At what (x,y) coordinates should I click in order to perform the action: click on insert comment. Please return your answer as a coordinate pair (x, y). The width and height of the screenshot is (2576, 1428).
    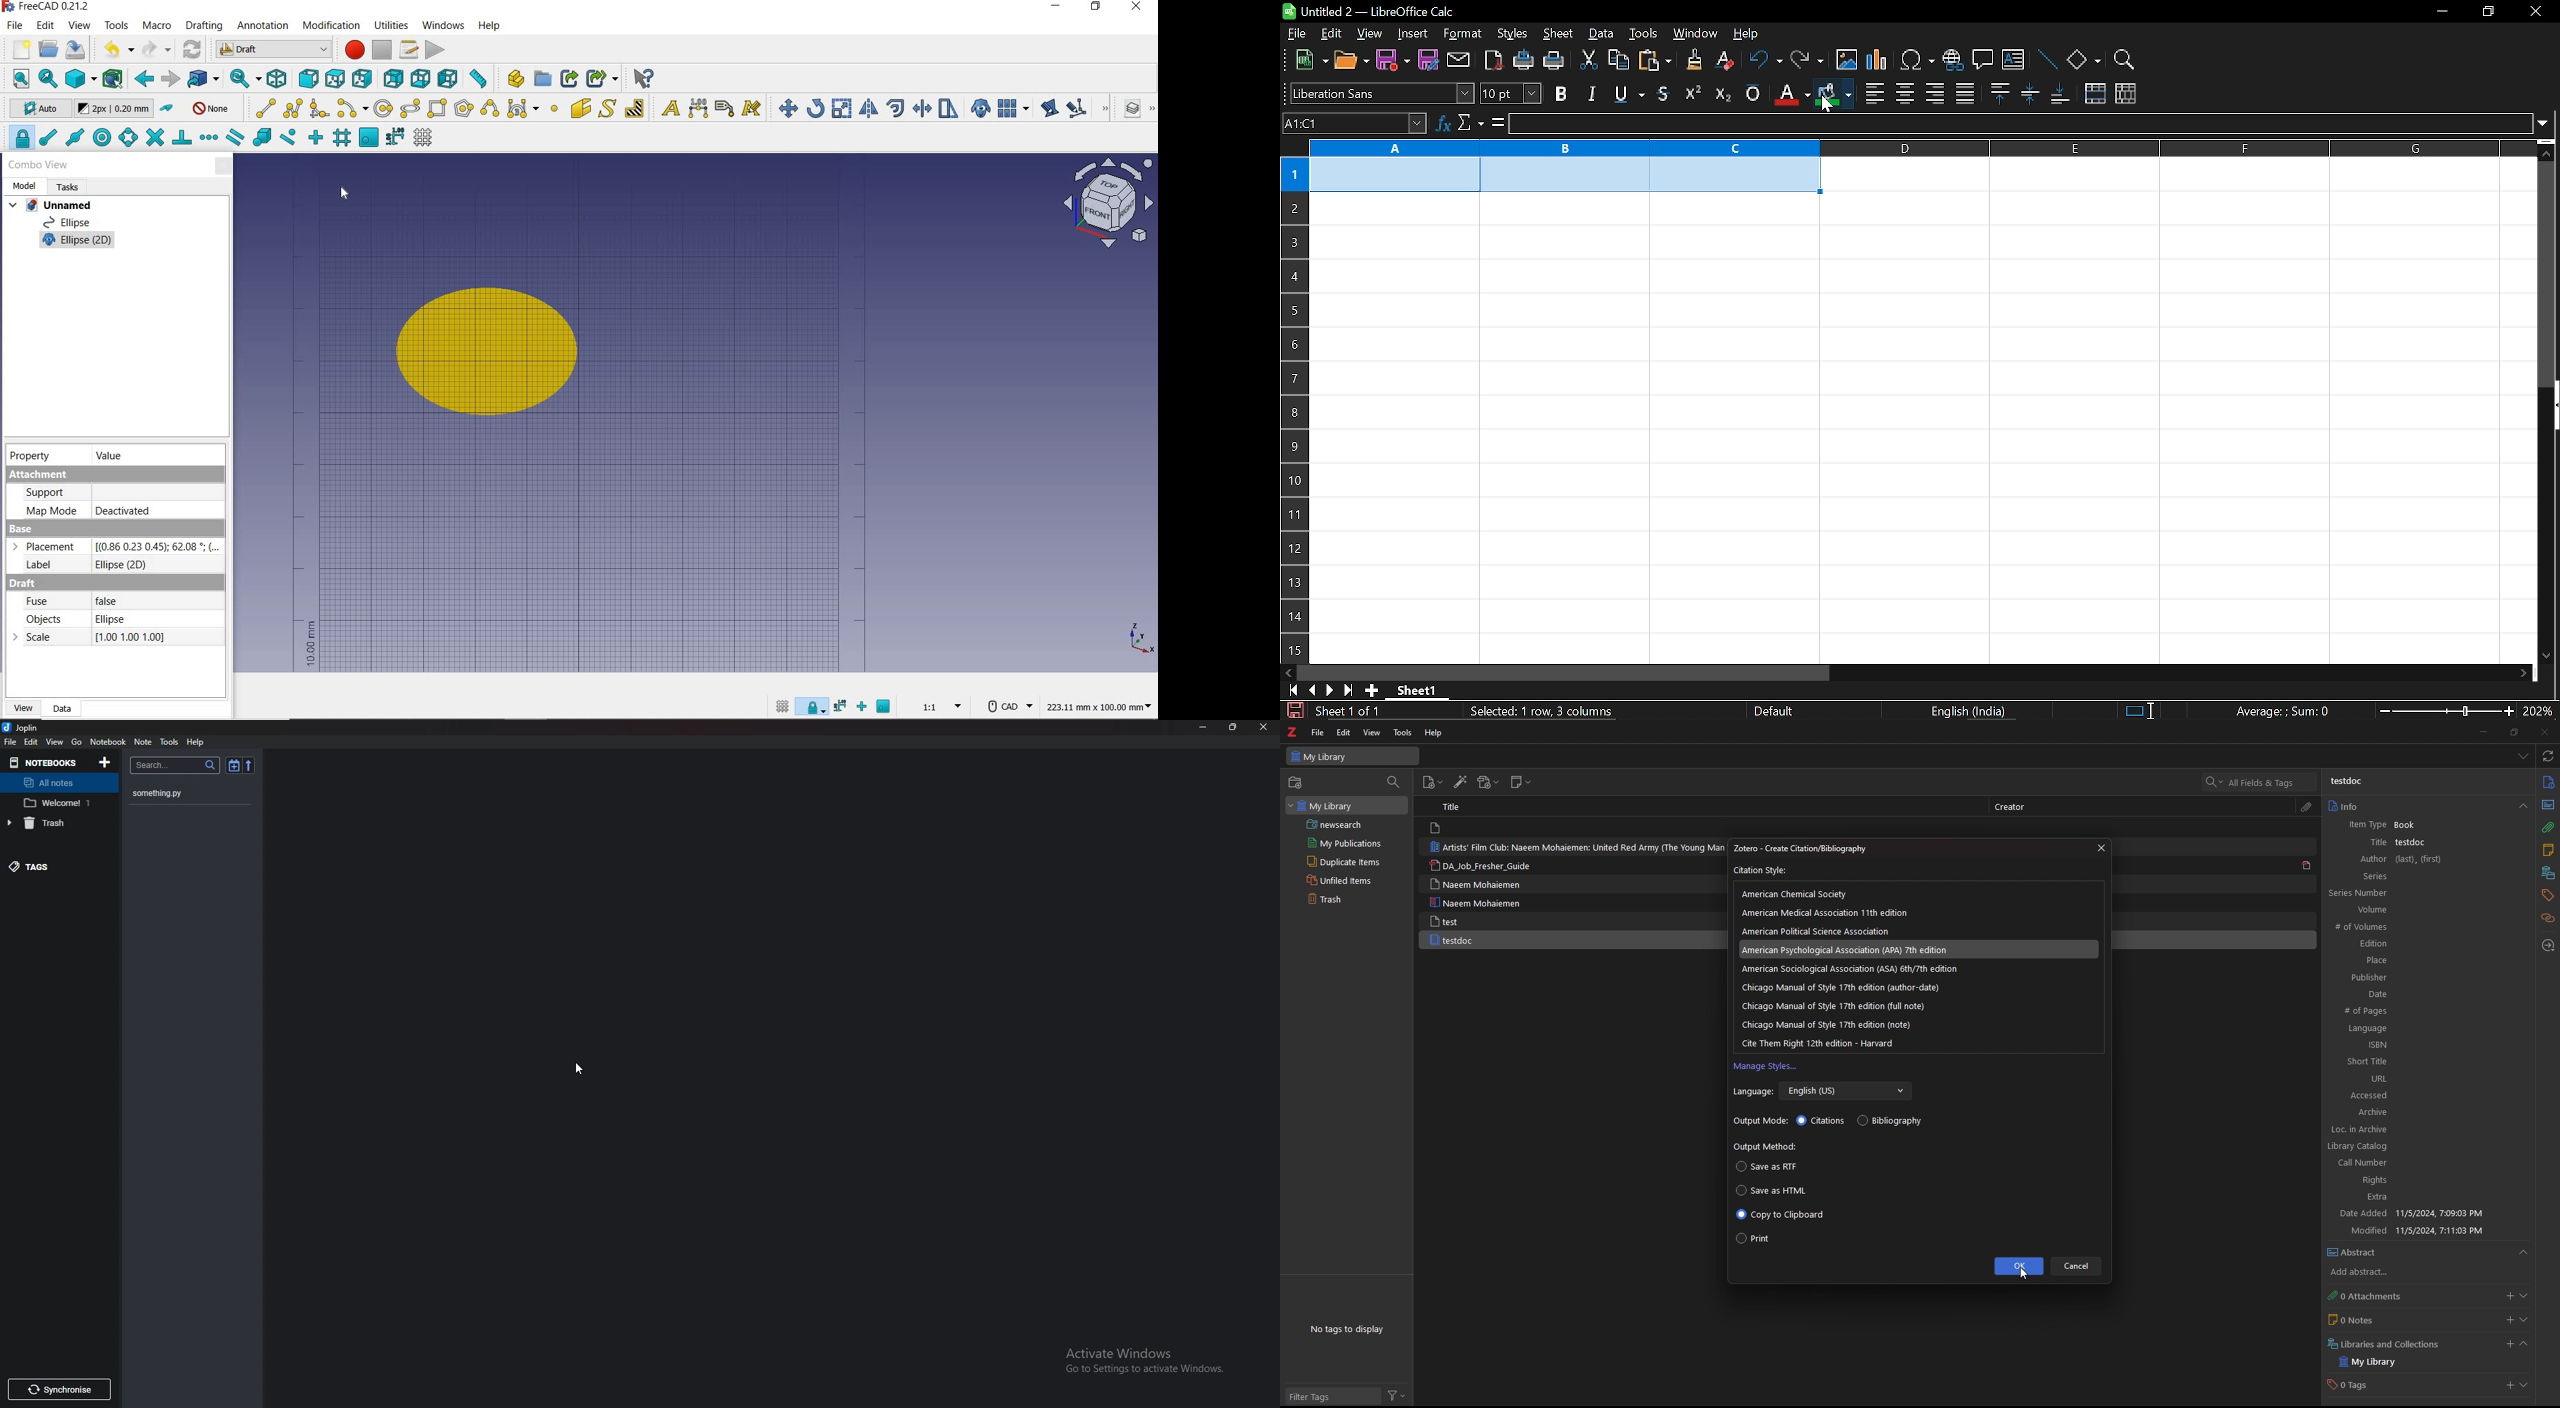
    Looking at the image, I should click on (1982, 60).